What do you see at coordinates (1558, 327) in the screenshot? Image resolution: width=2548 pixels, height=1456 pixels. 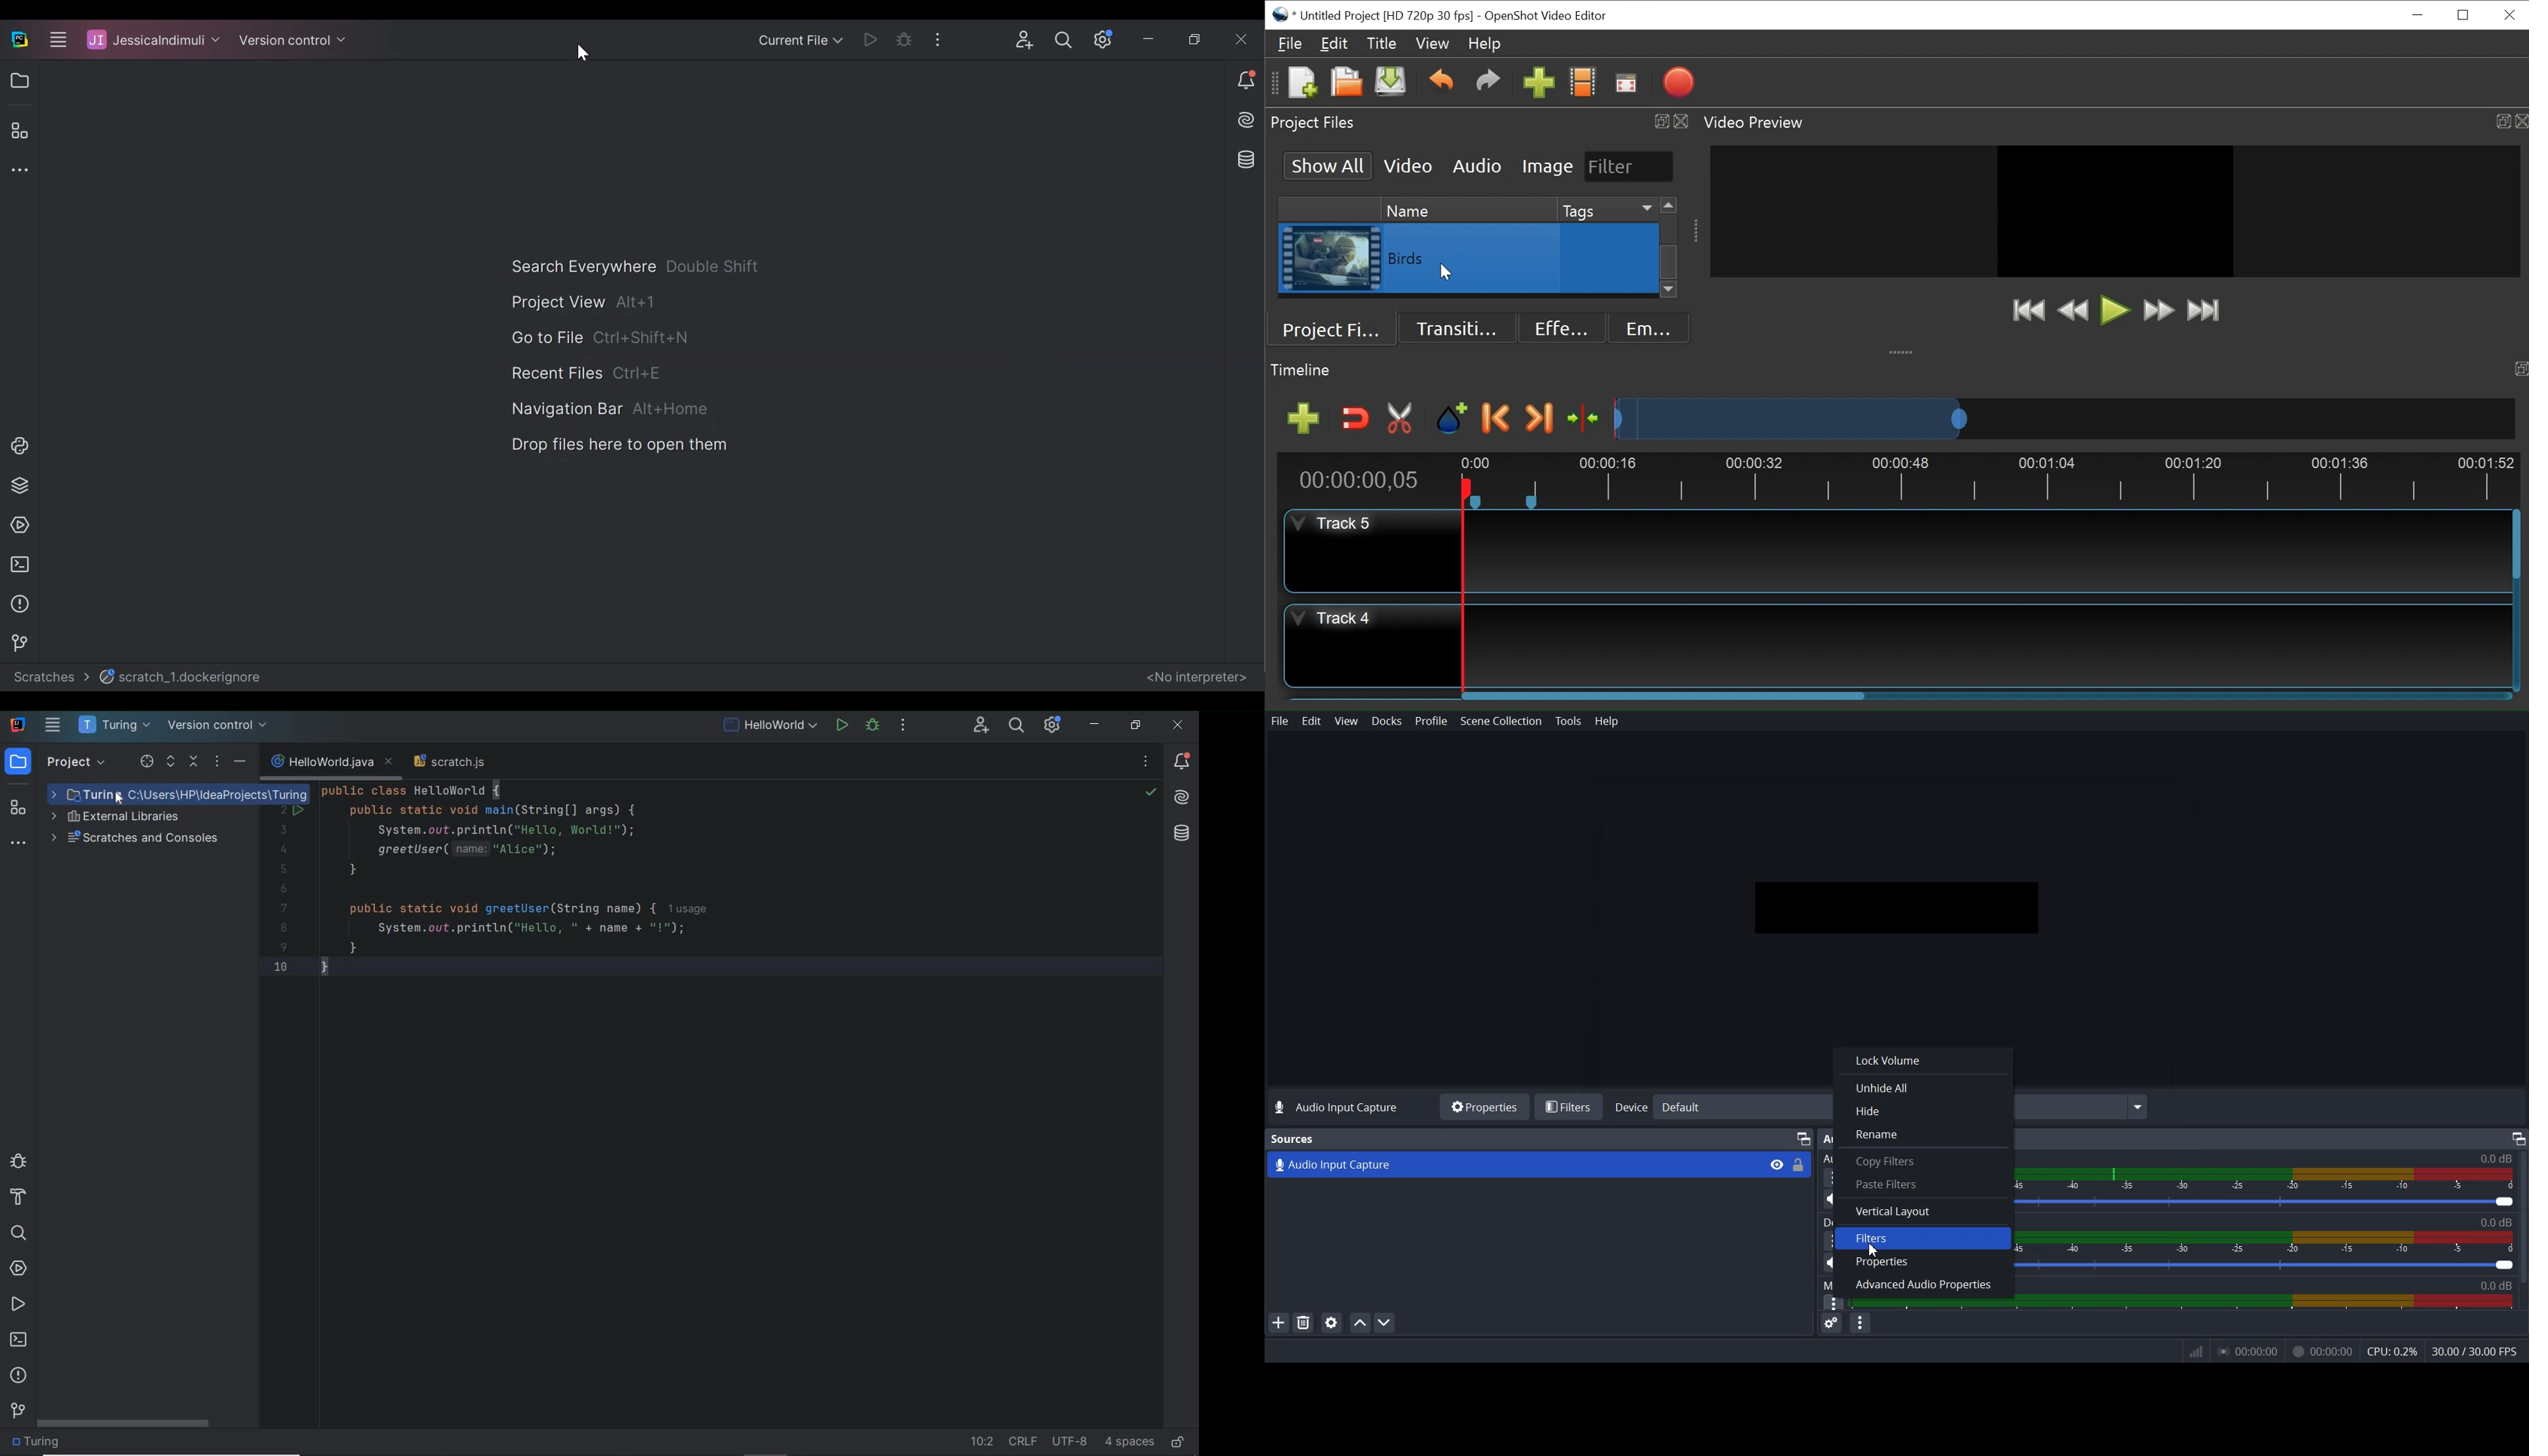 I see `Effects` at bounding box center [1558, 327].